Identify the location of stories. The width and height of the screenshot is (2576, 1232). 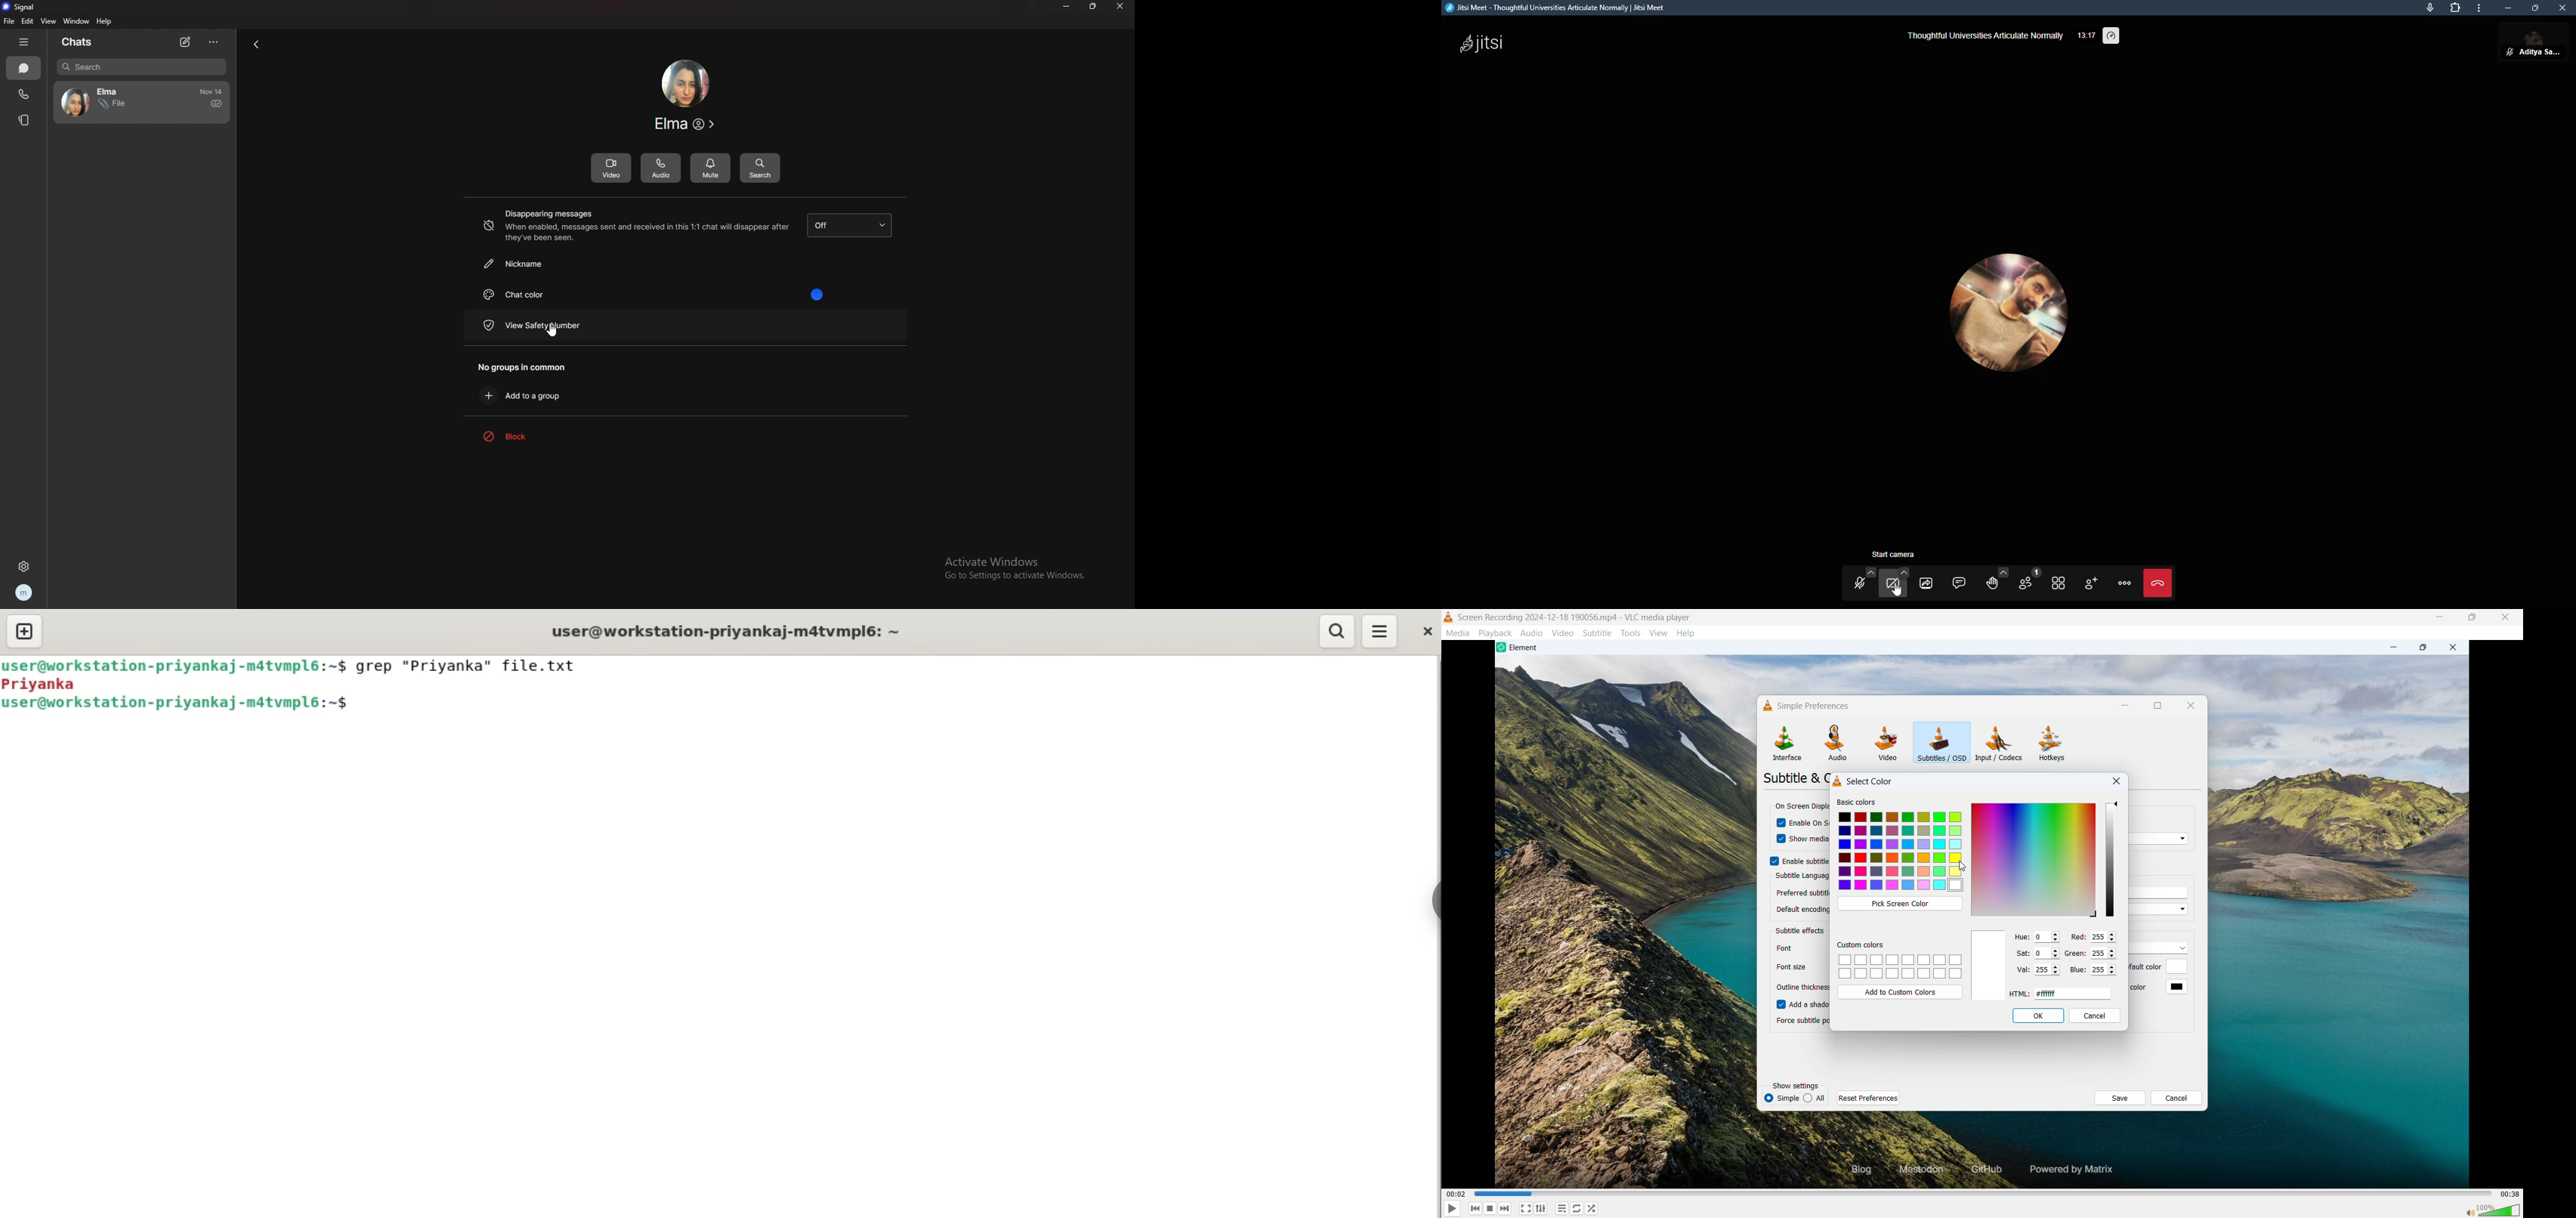
(26, 120).